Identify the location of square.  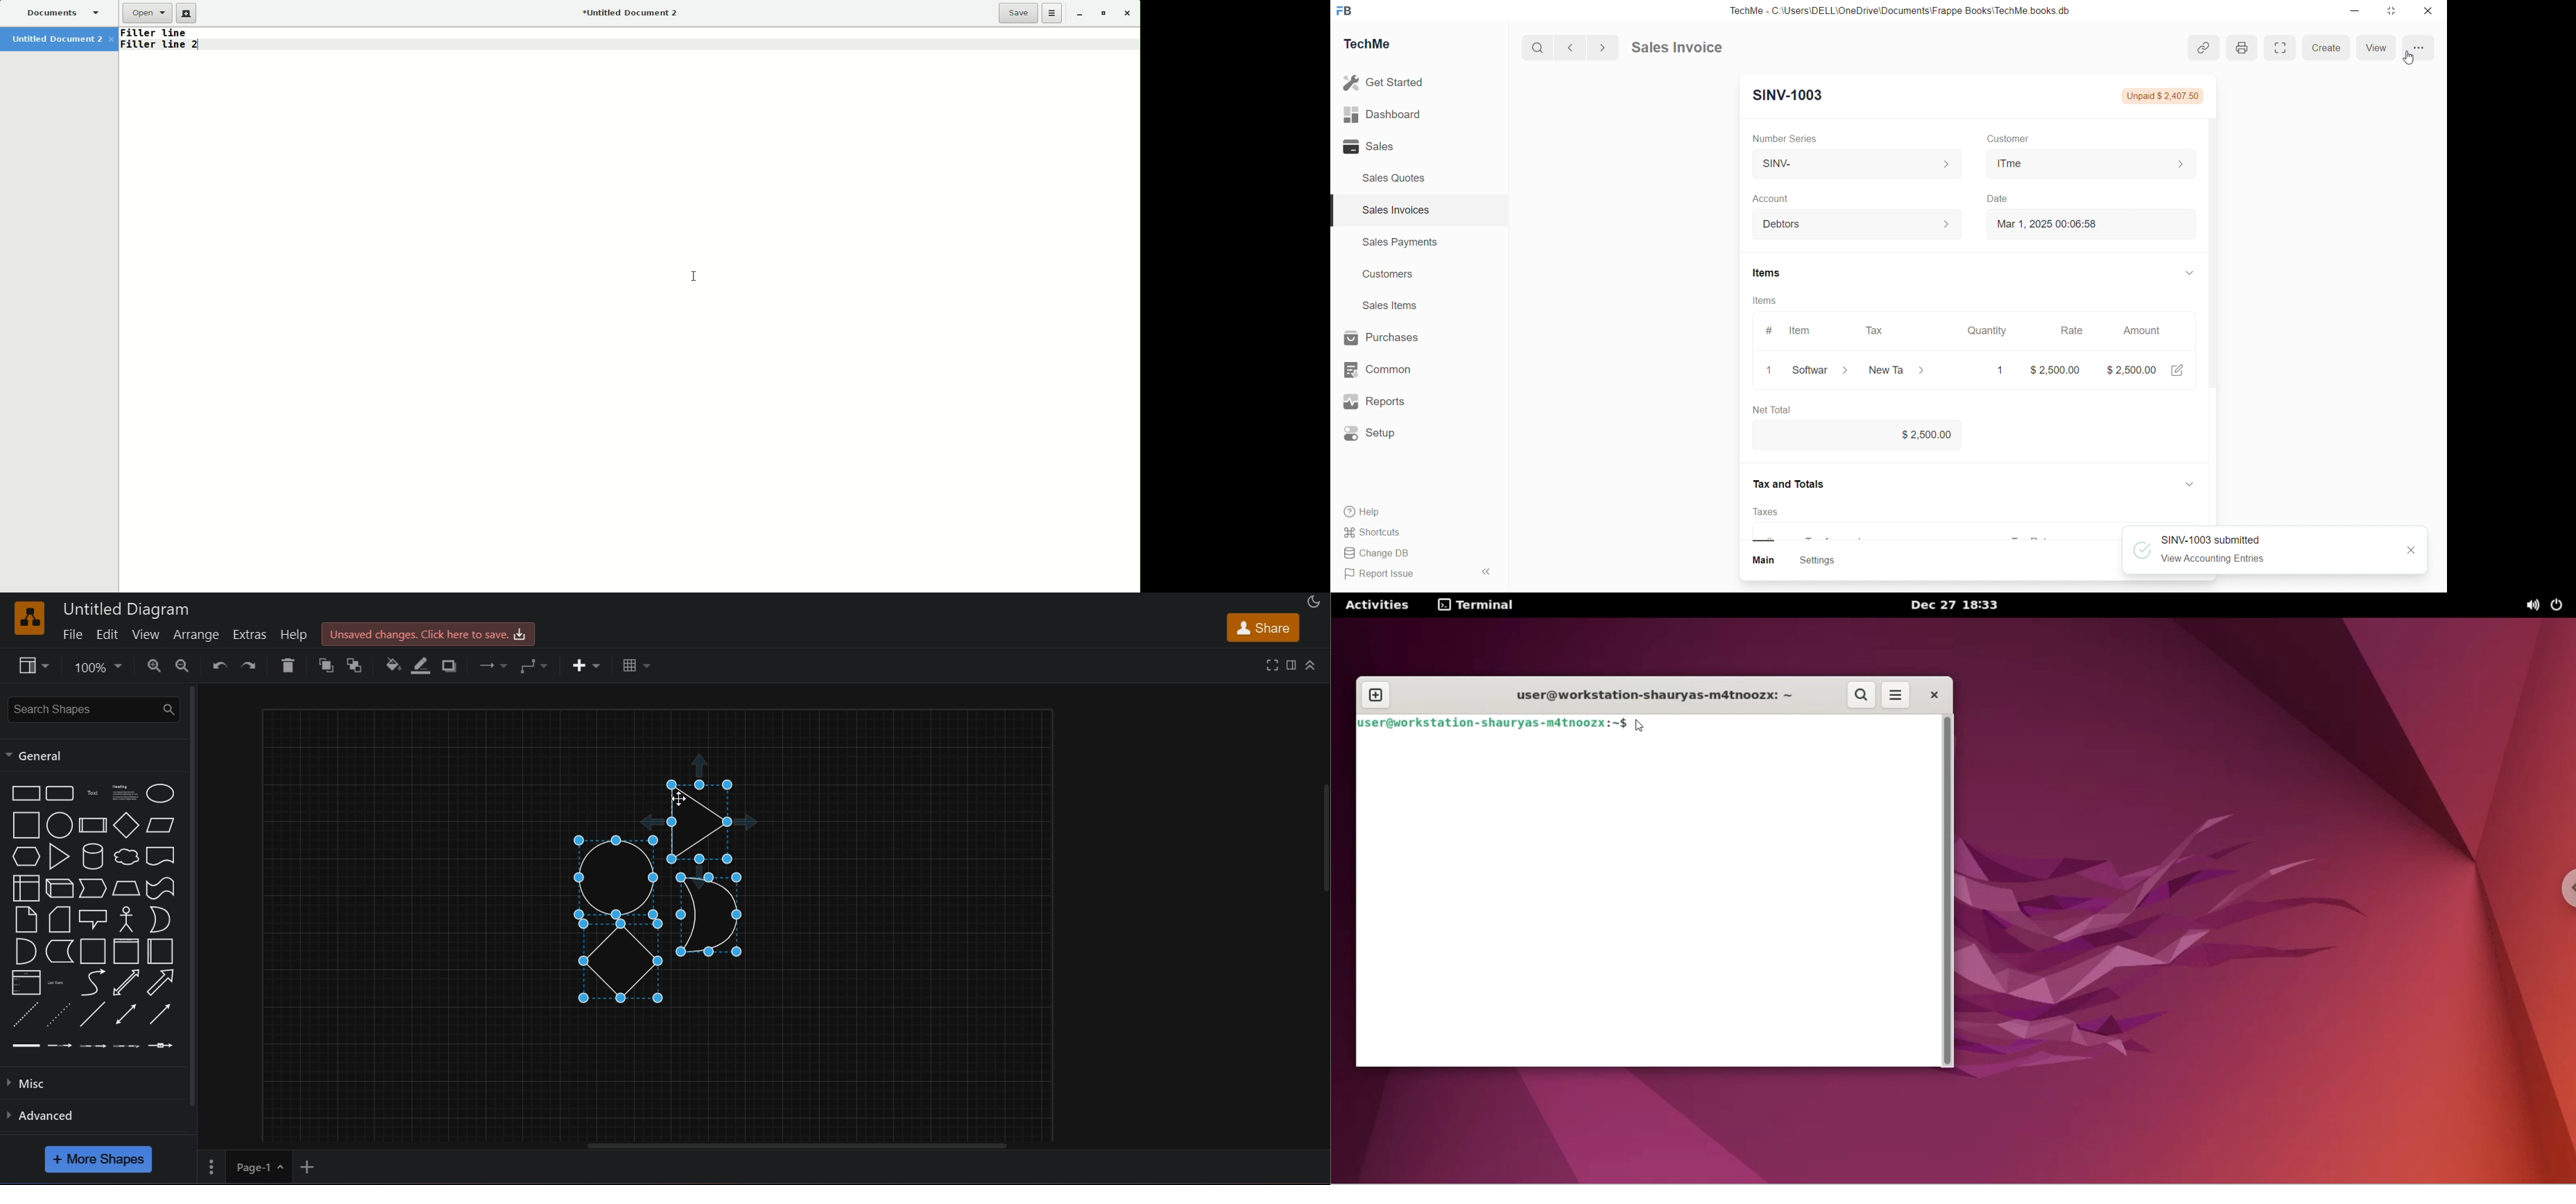
(24, 825).